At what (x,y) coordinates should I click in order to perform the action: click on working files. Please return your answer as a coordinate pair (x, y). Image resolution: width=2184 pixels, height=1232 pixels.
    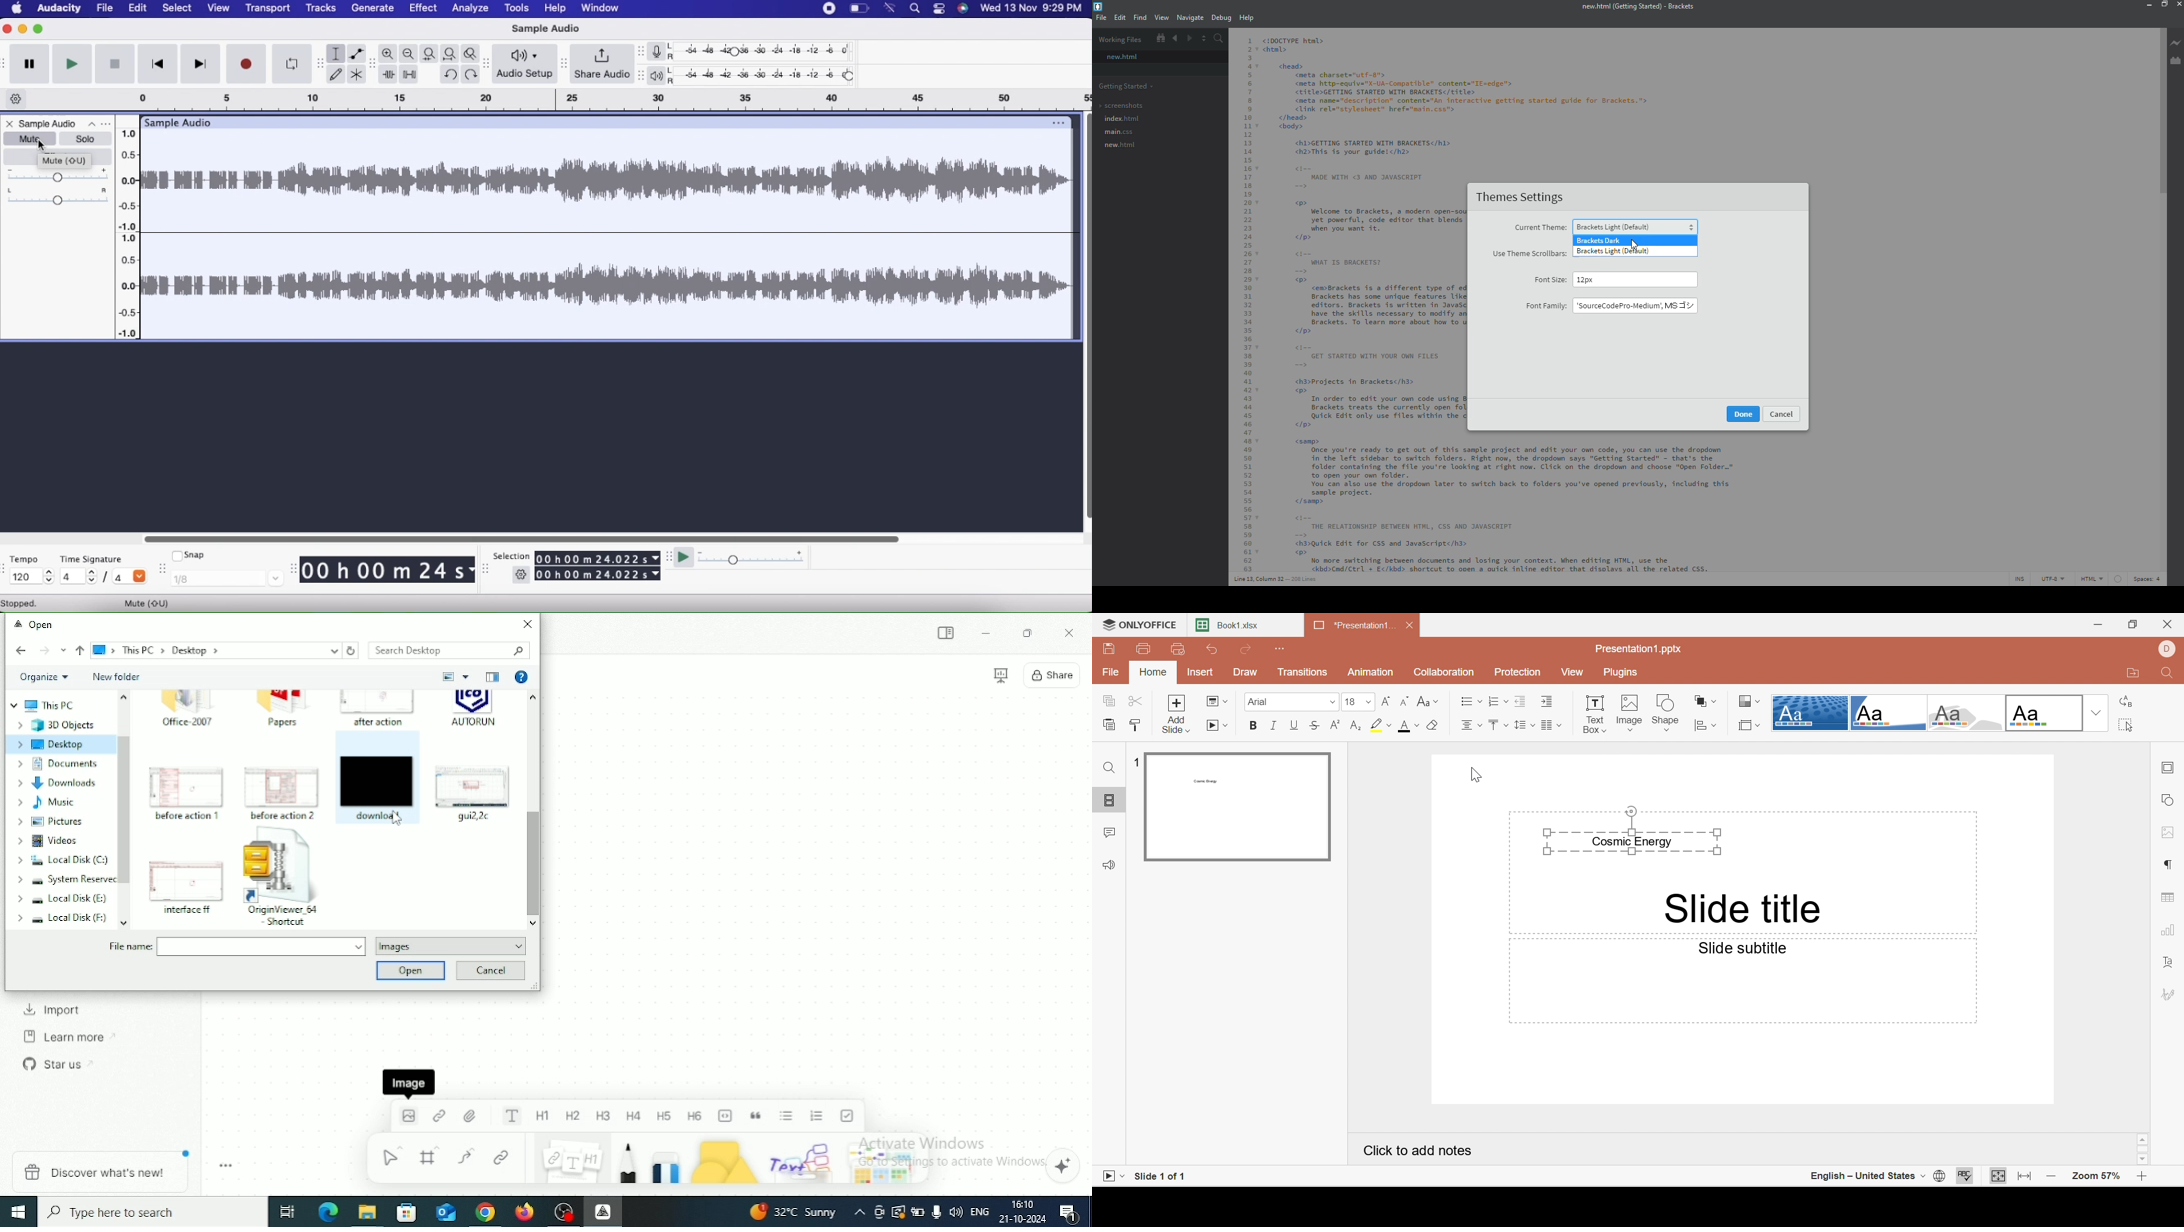
    Looking at the image, I should click on (1122, 39).